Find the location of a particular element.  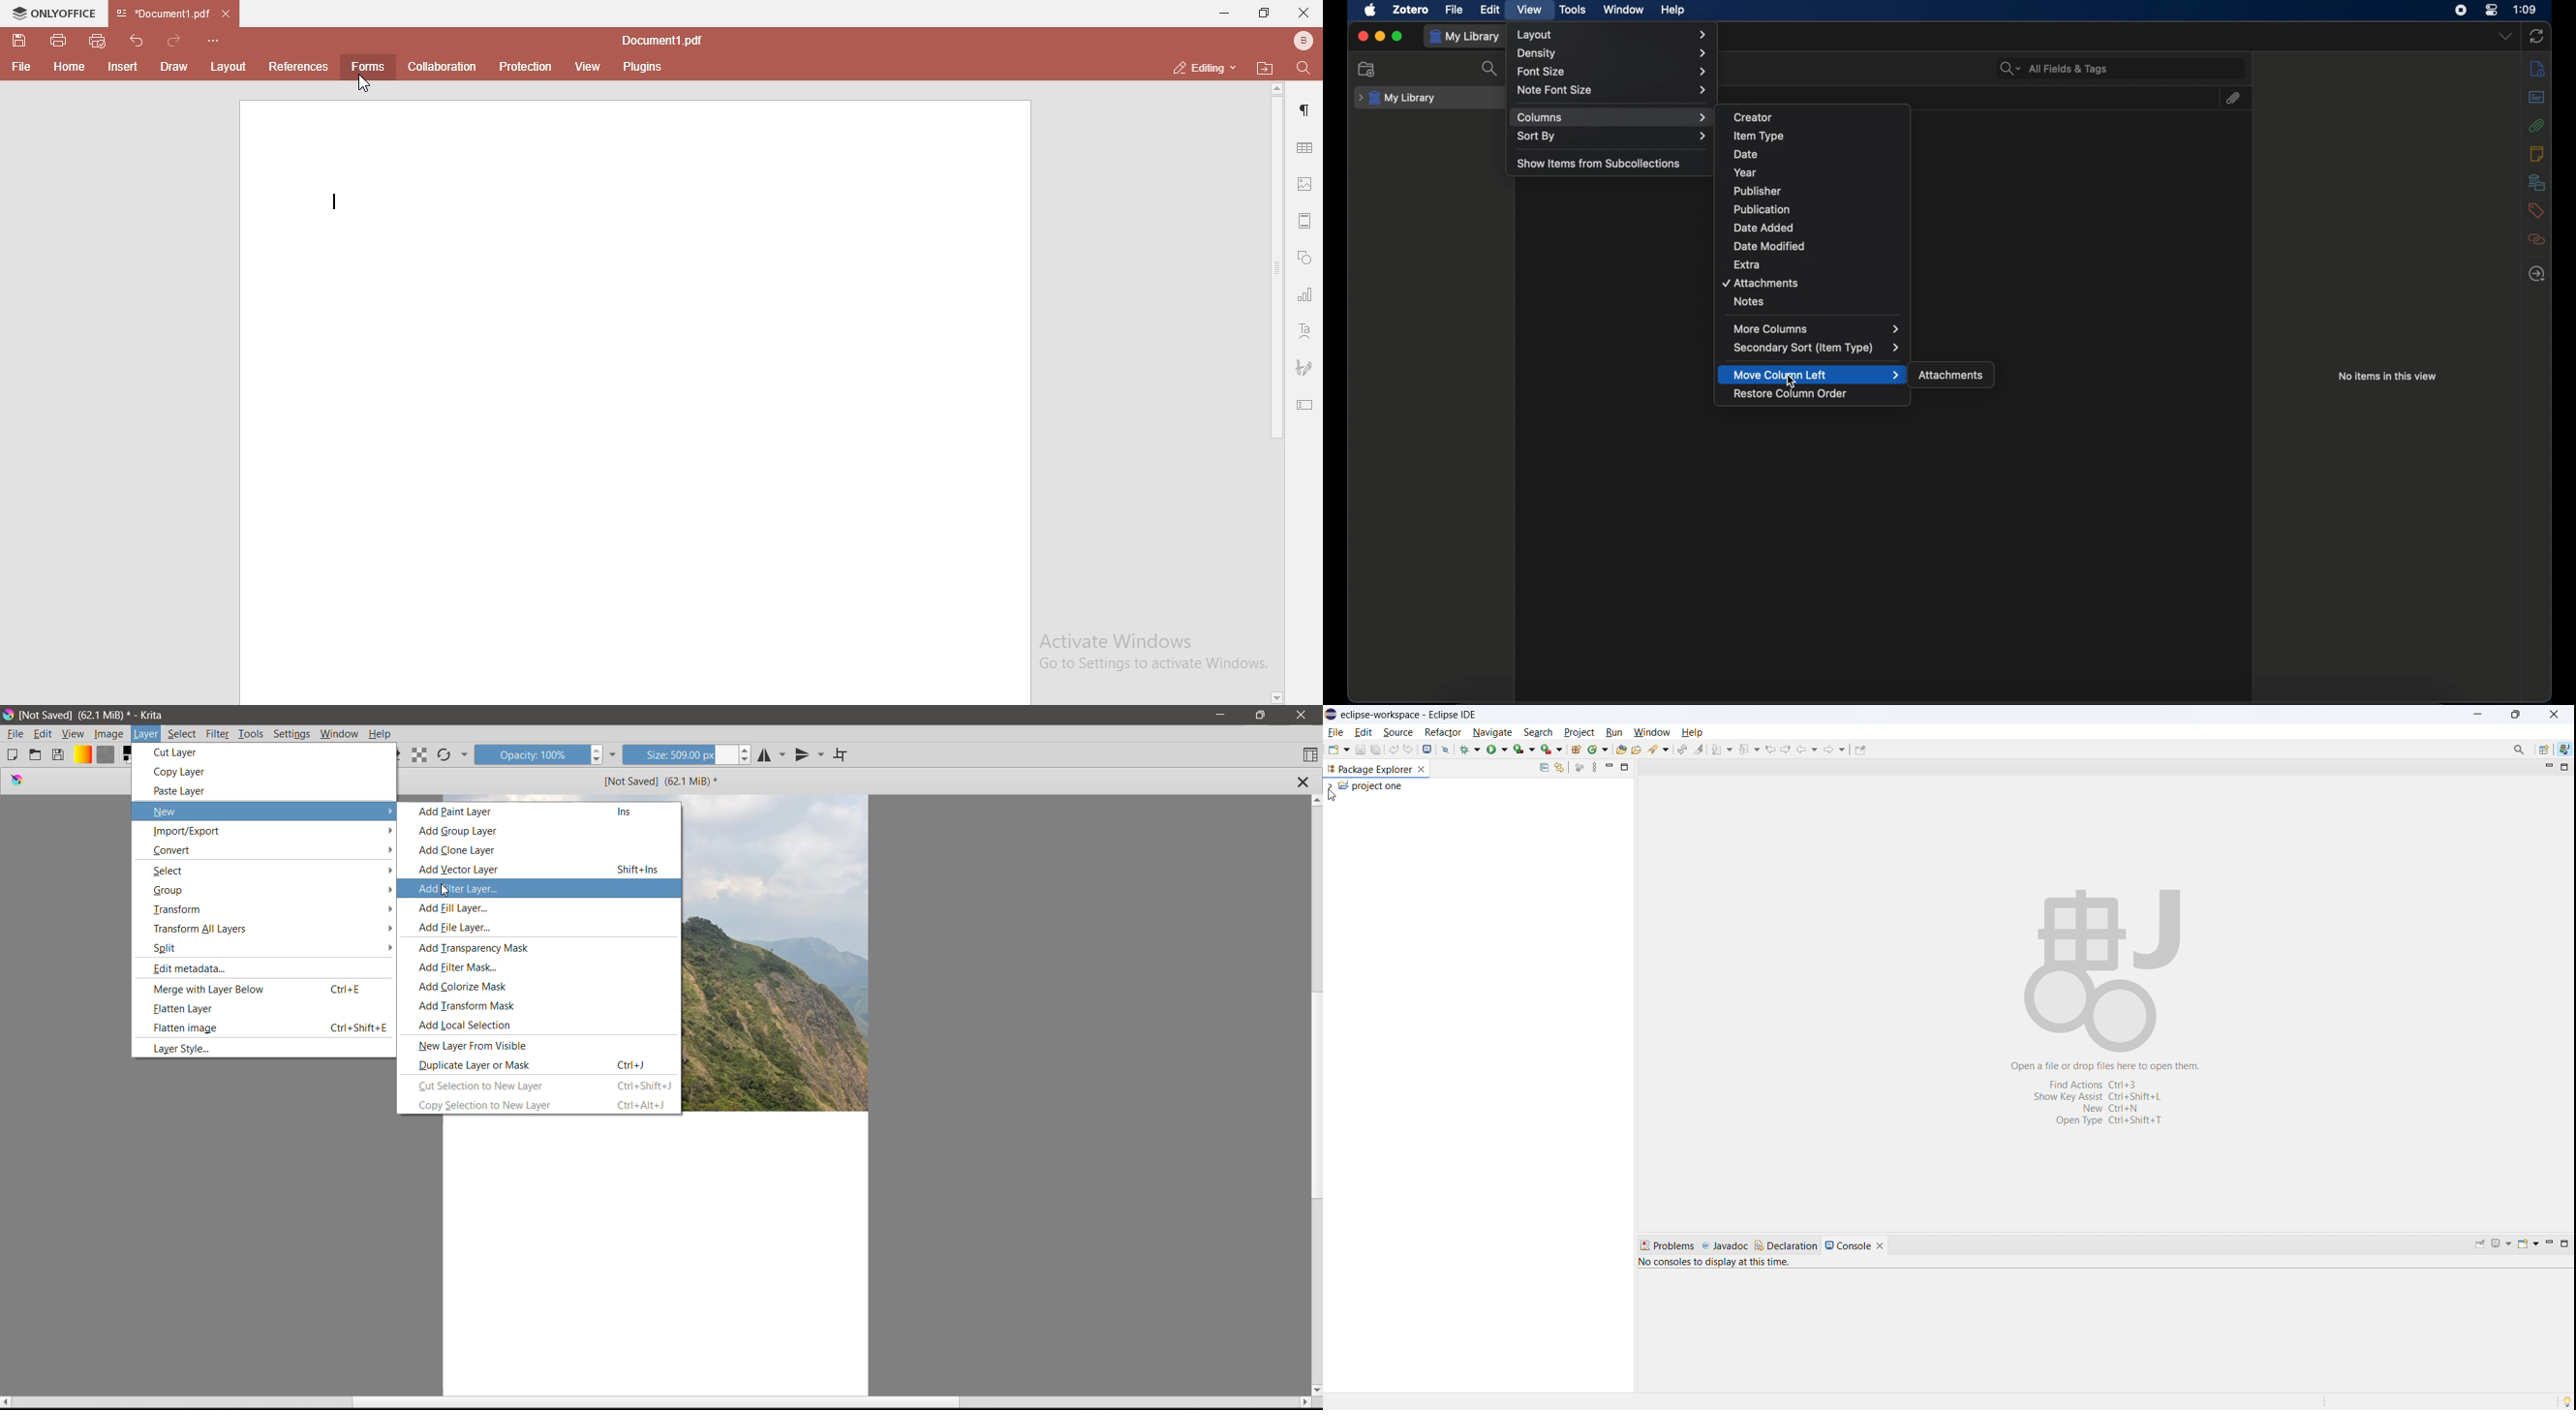

Settings is located at coordinates (292, 733).